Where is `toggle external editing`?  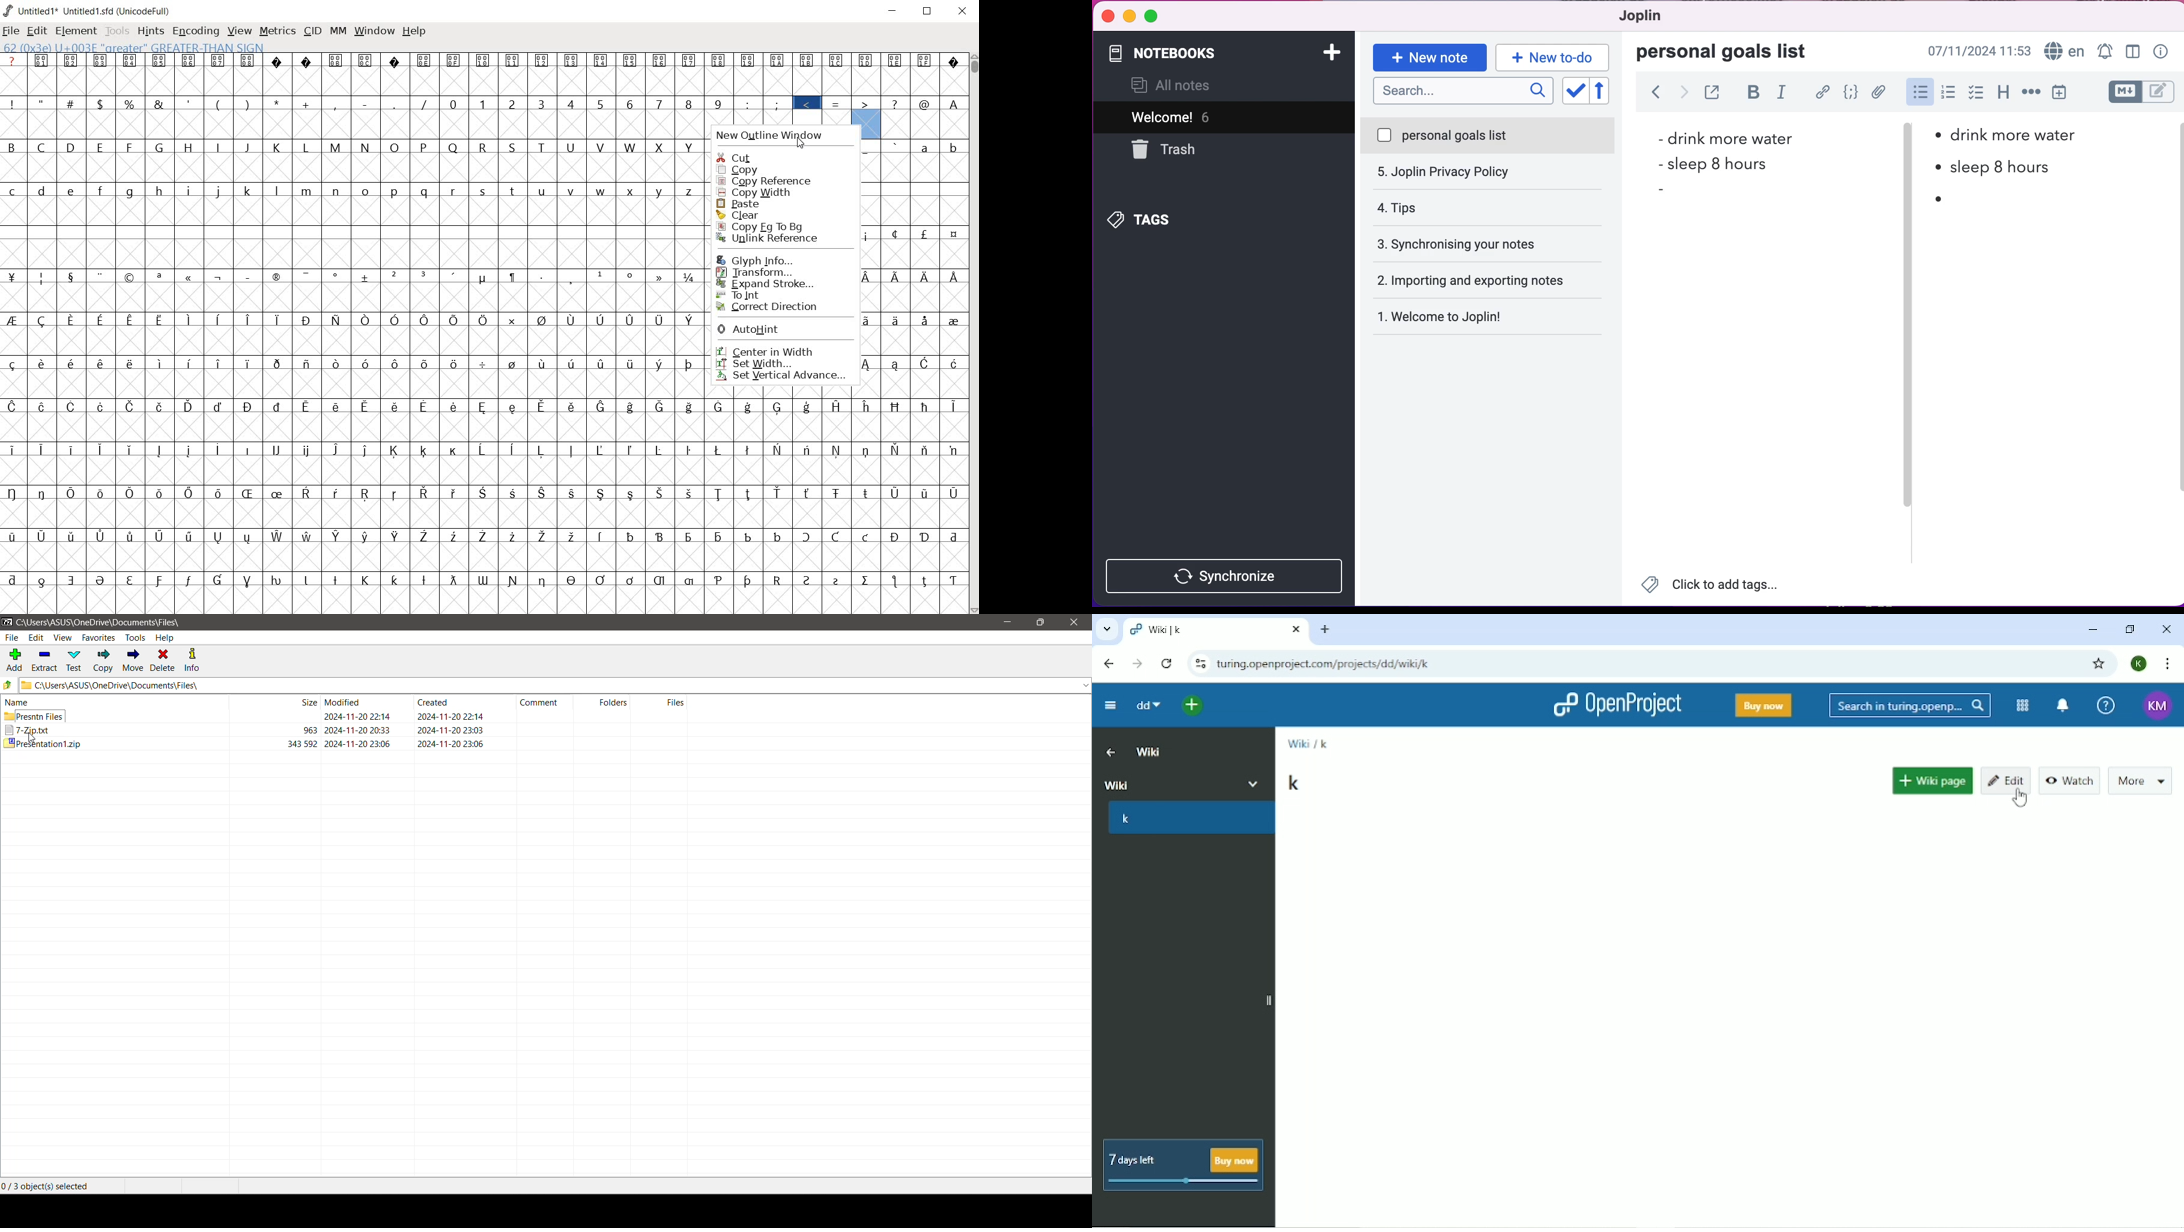 toggle external editing is located at coordinates (1712, 94).